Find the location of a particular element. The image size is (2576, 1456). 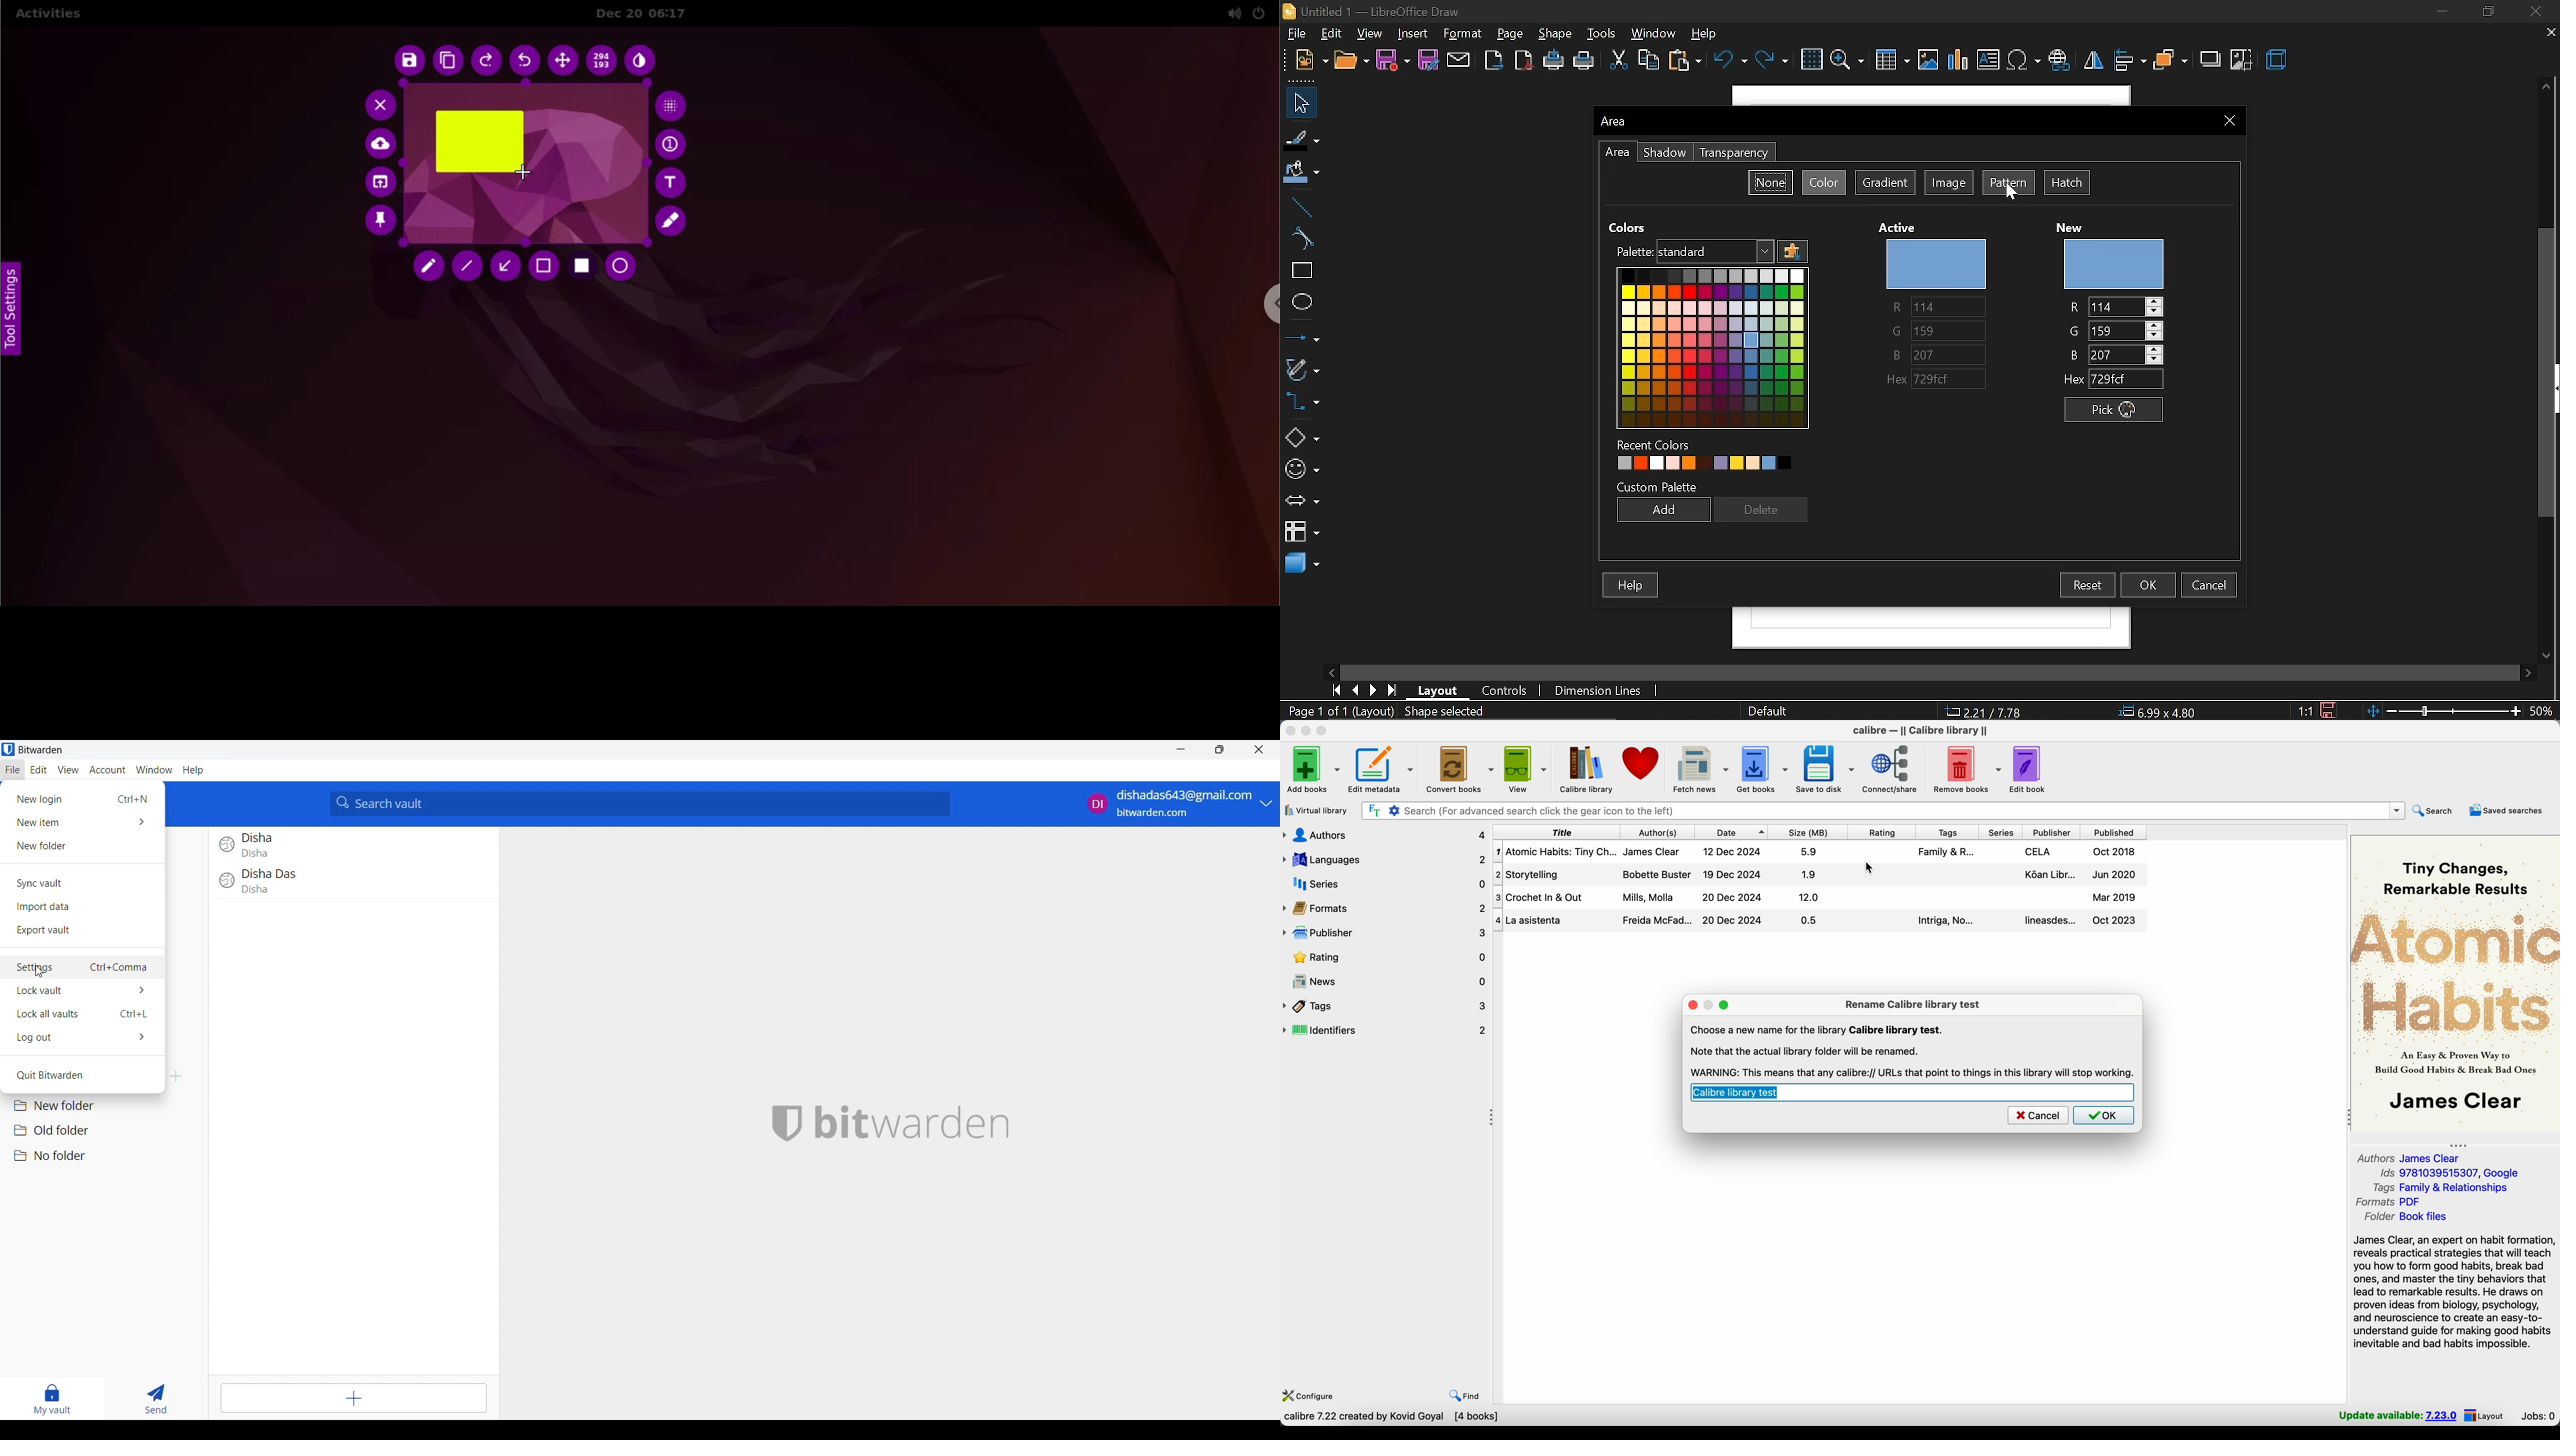

Ids 9781039515307, Google is located at coordinates (2450, 1171).